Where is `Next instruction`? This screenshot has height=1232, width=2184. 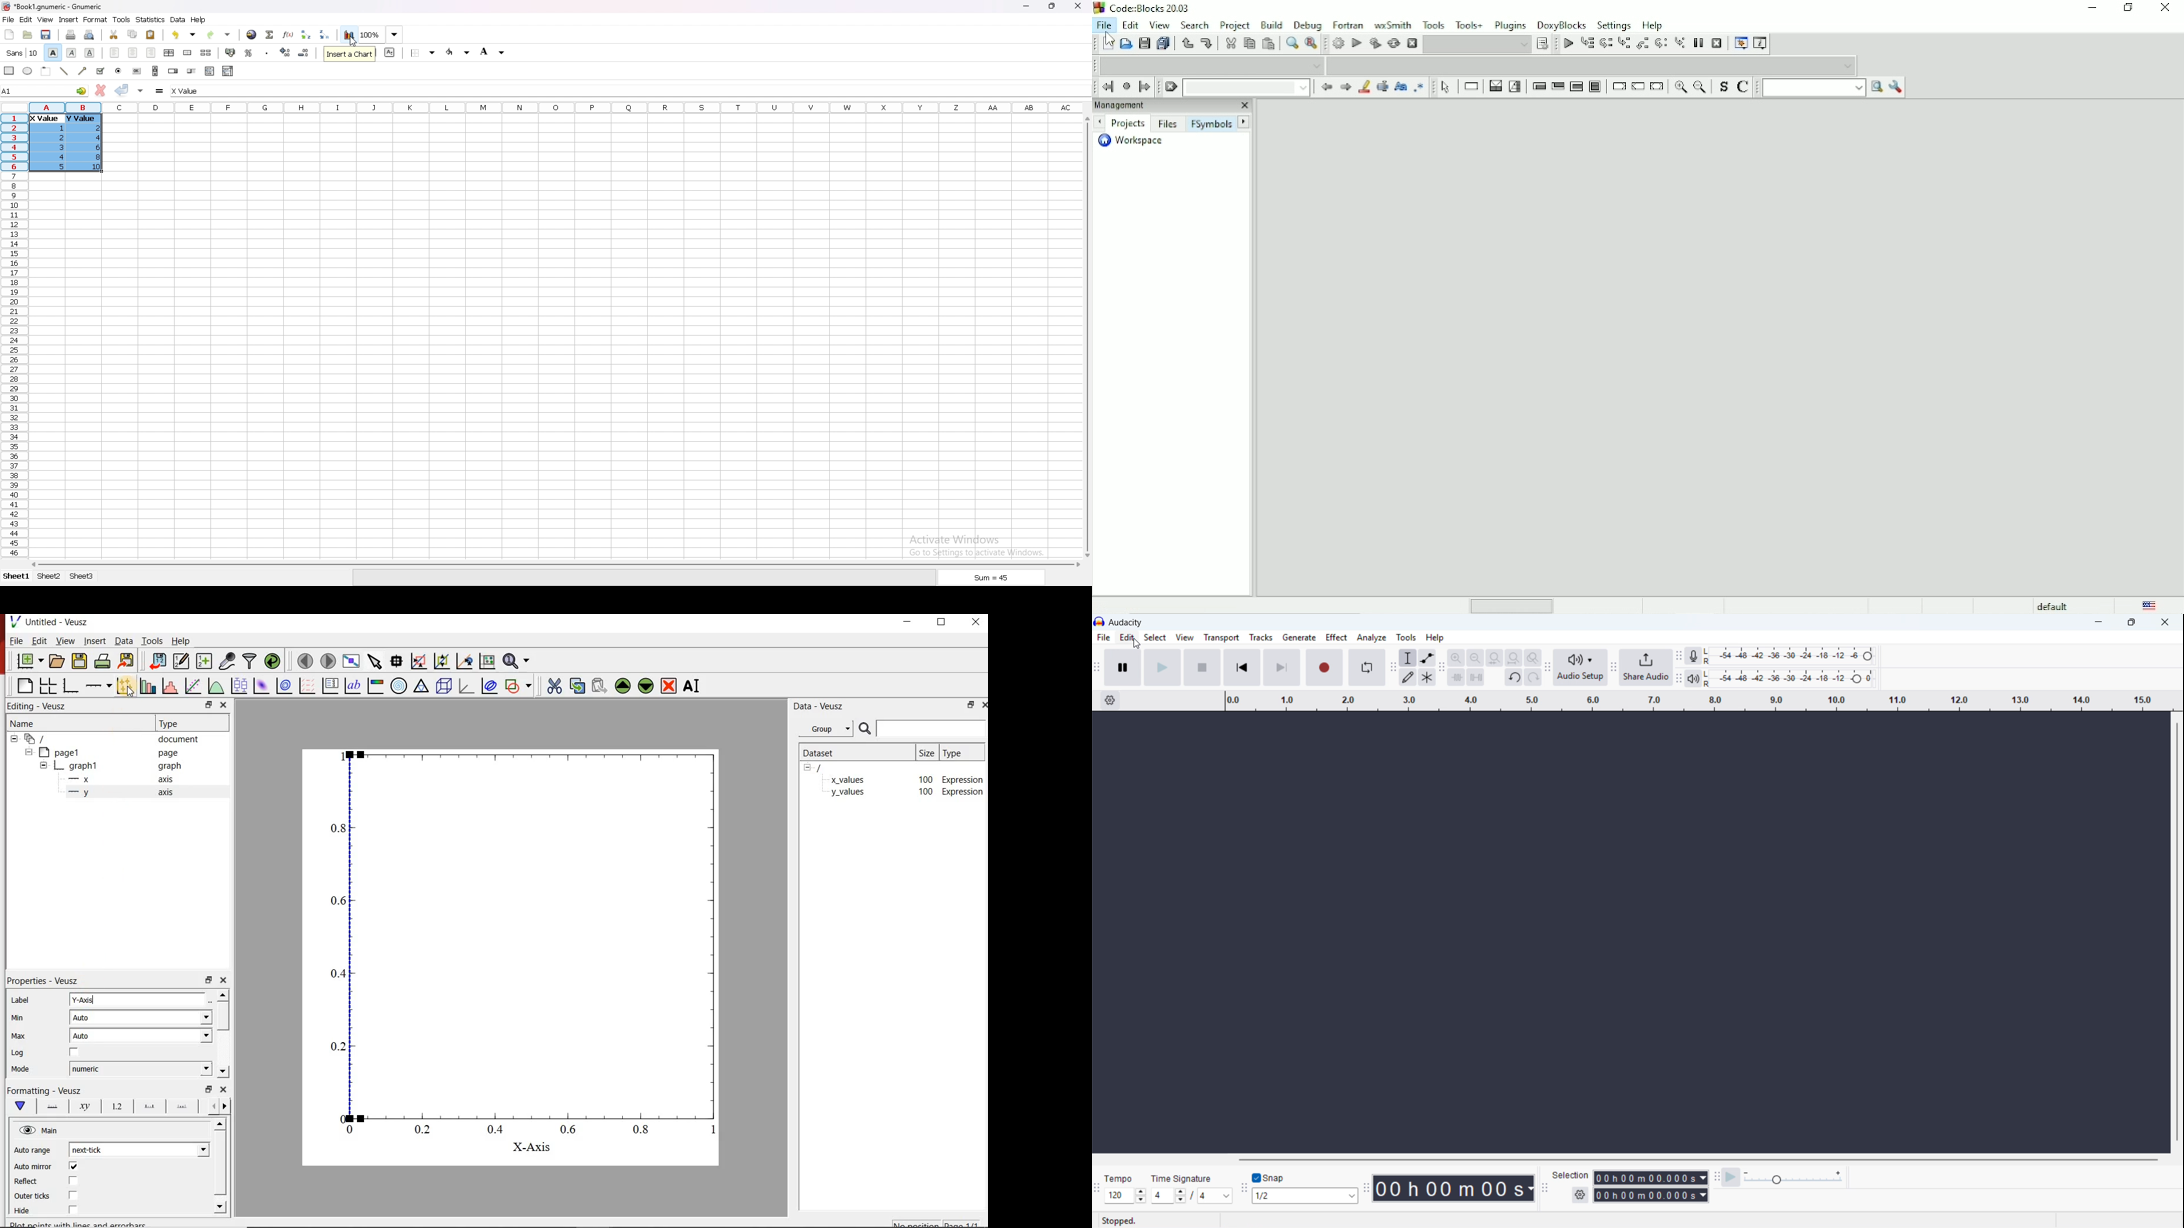 Next instruction is located at coordinates (1660, 43).